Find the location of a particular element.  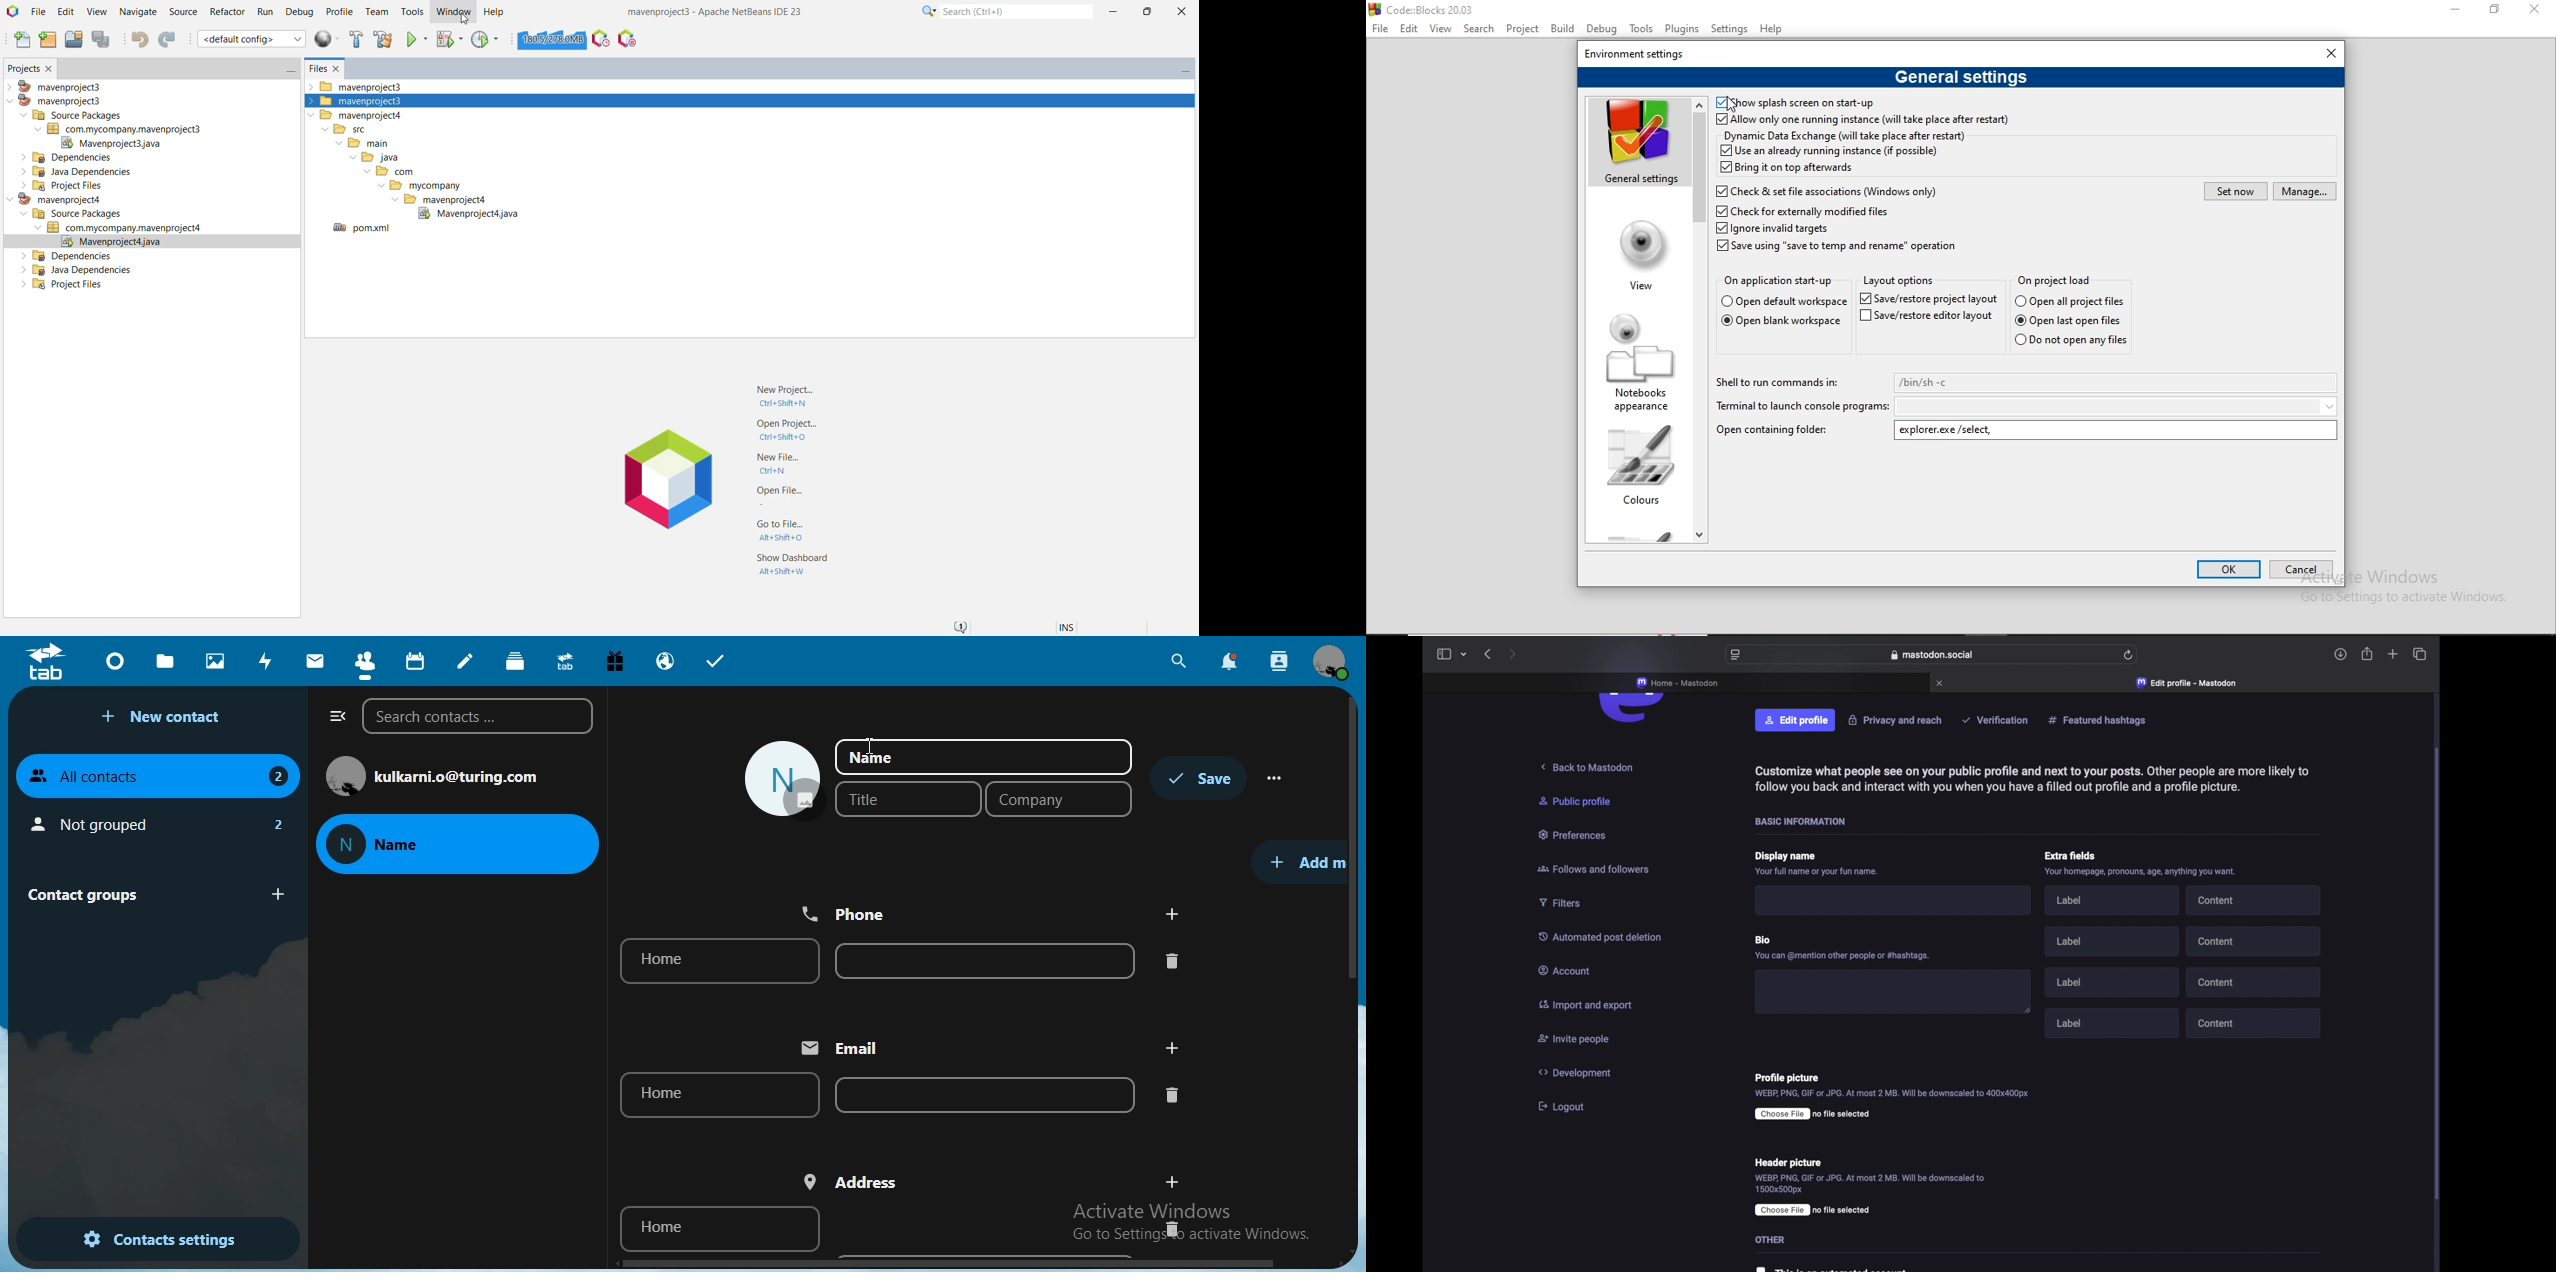

content is located at coordinates (2255, 1023).